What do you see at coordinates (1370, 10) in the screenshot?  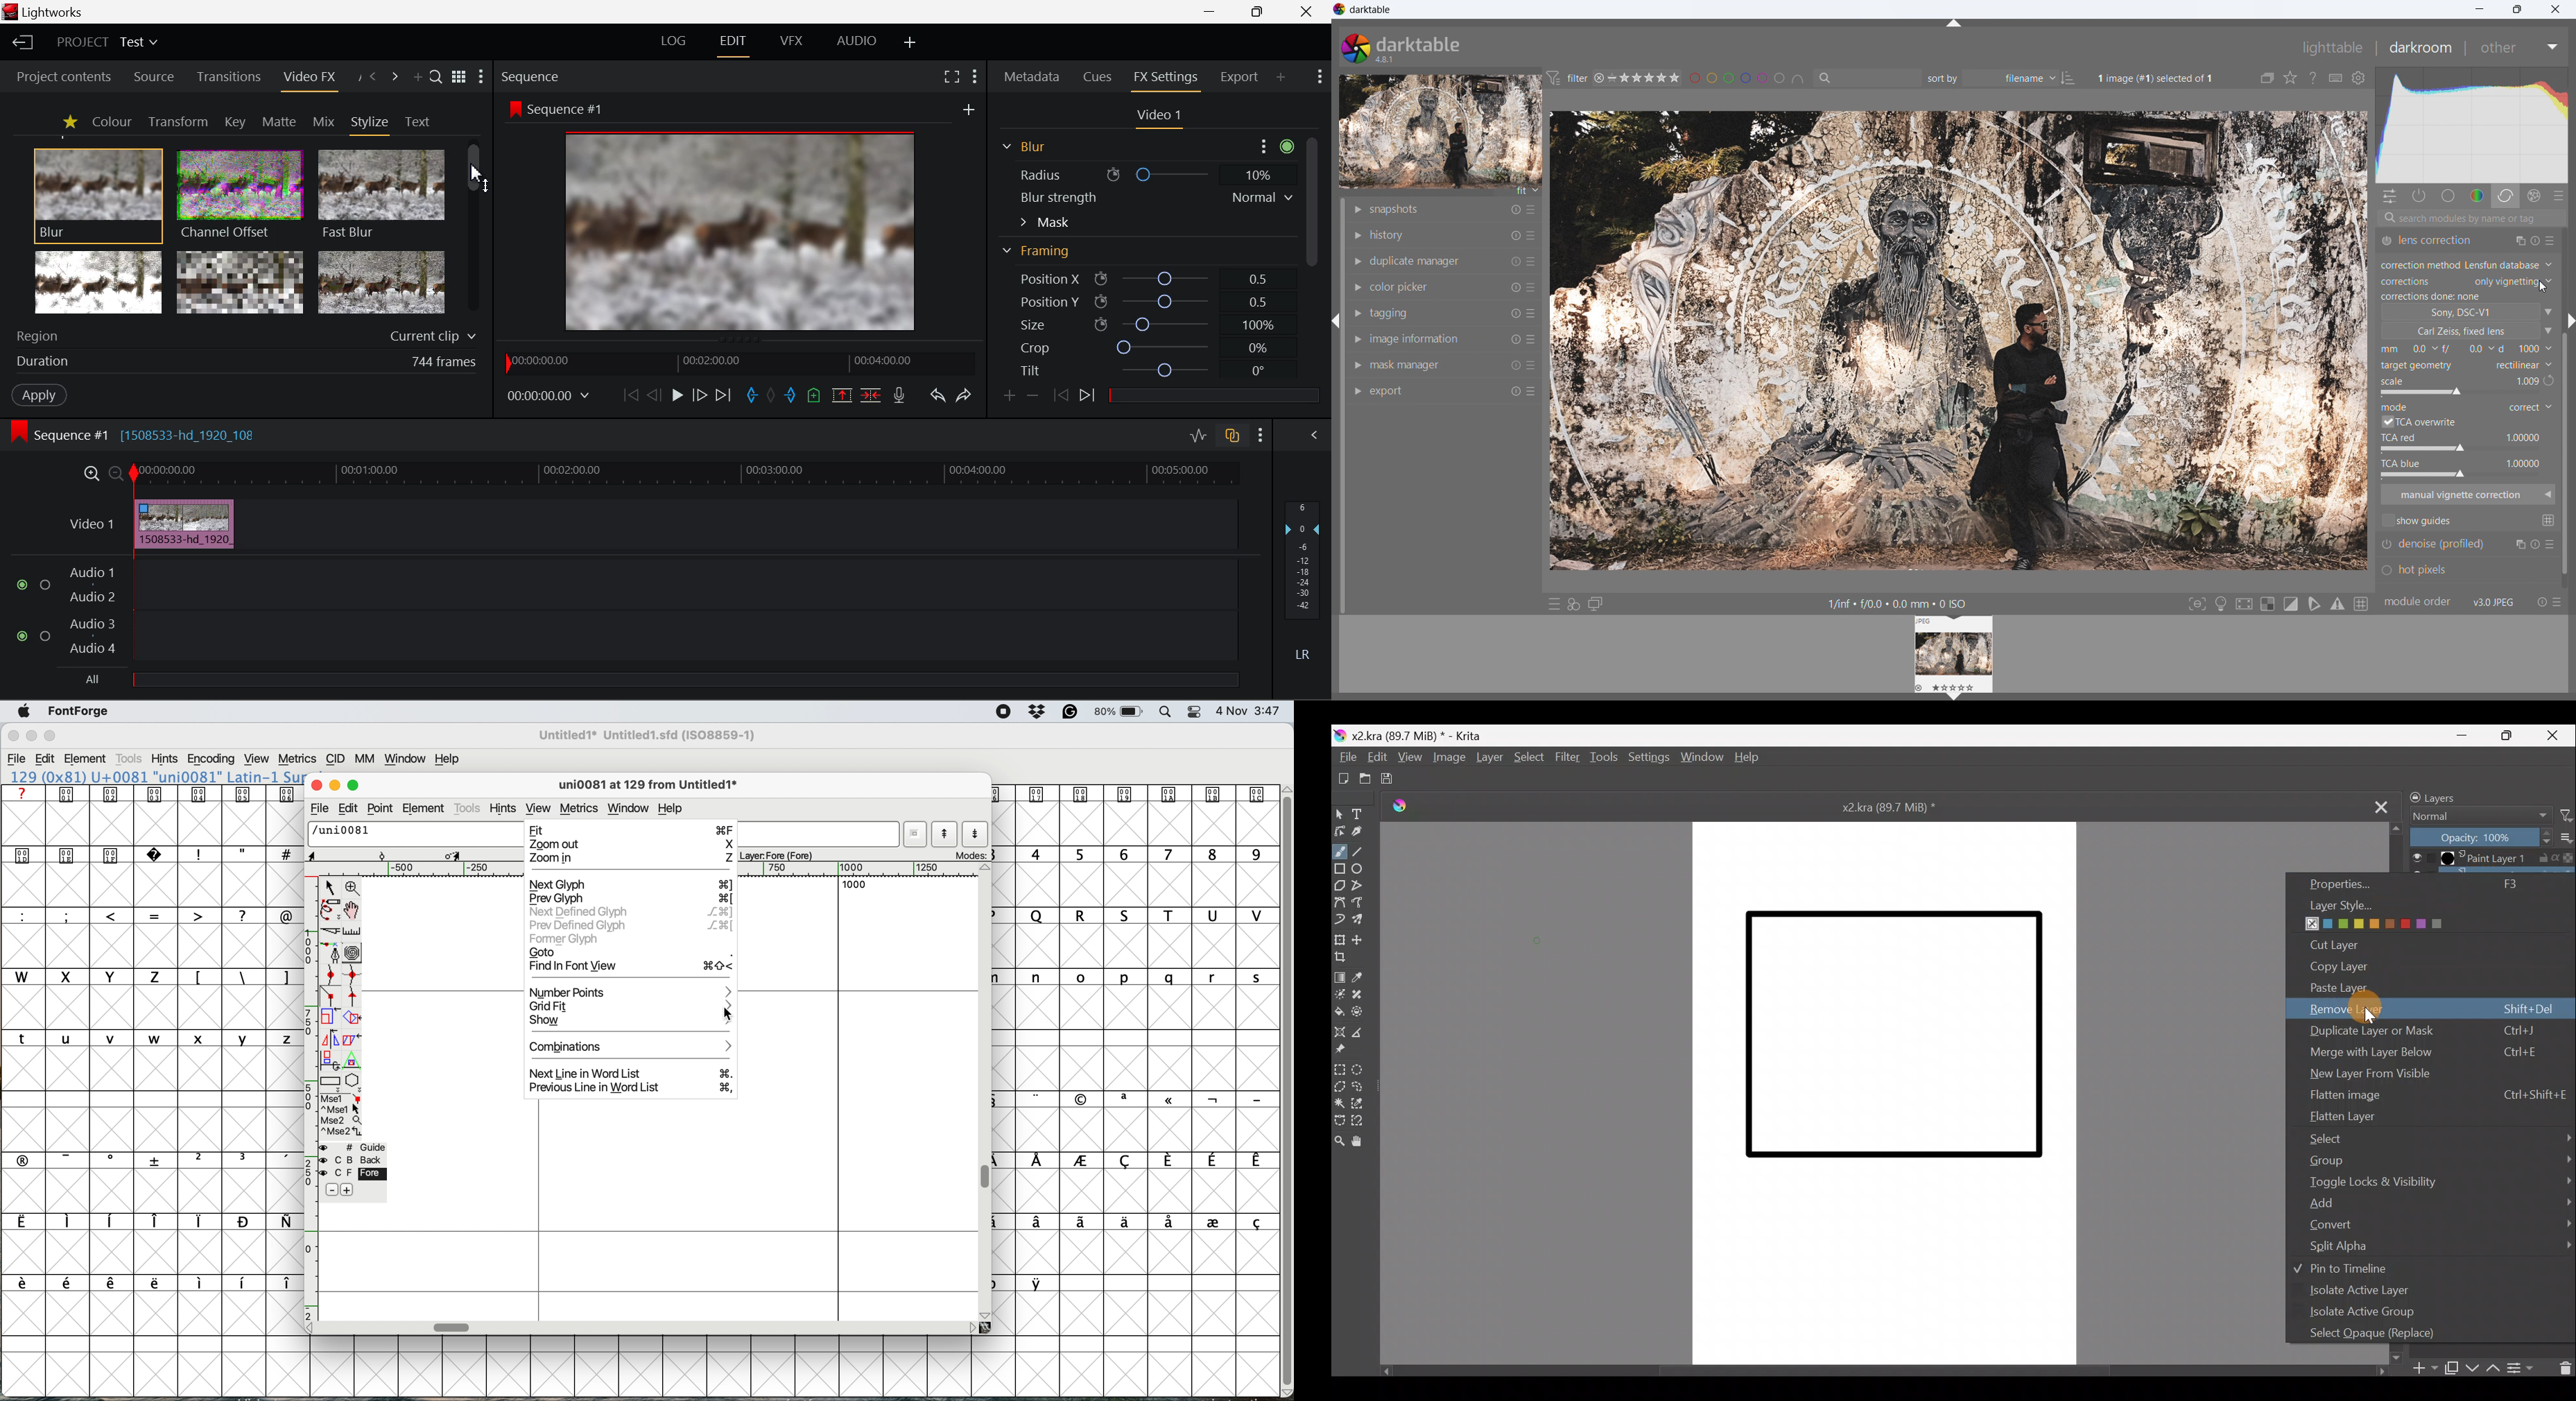 I see `title` at bounding box center [1370, 10].